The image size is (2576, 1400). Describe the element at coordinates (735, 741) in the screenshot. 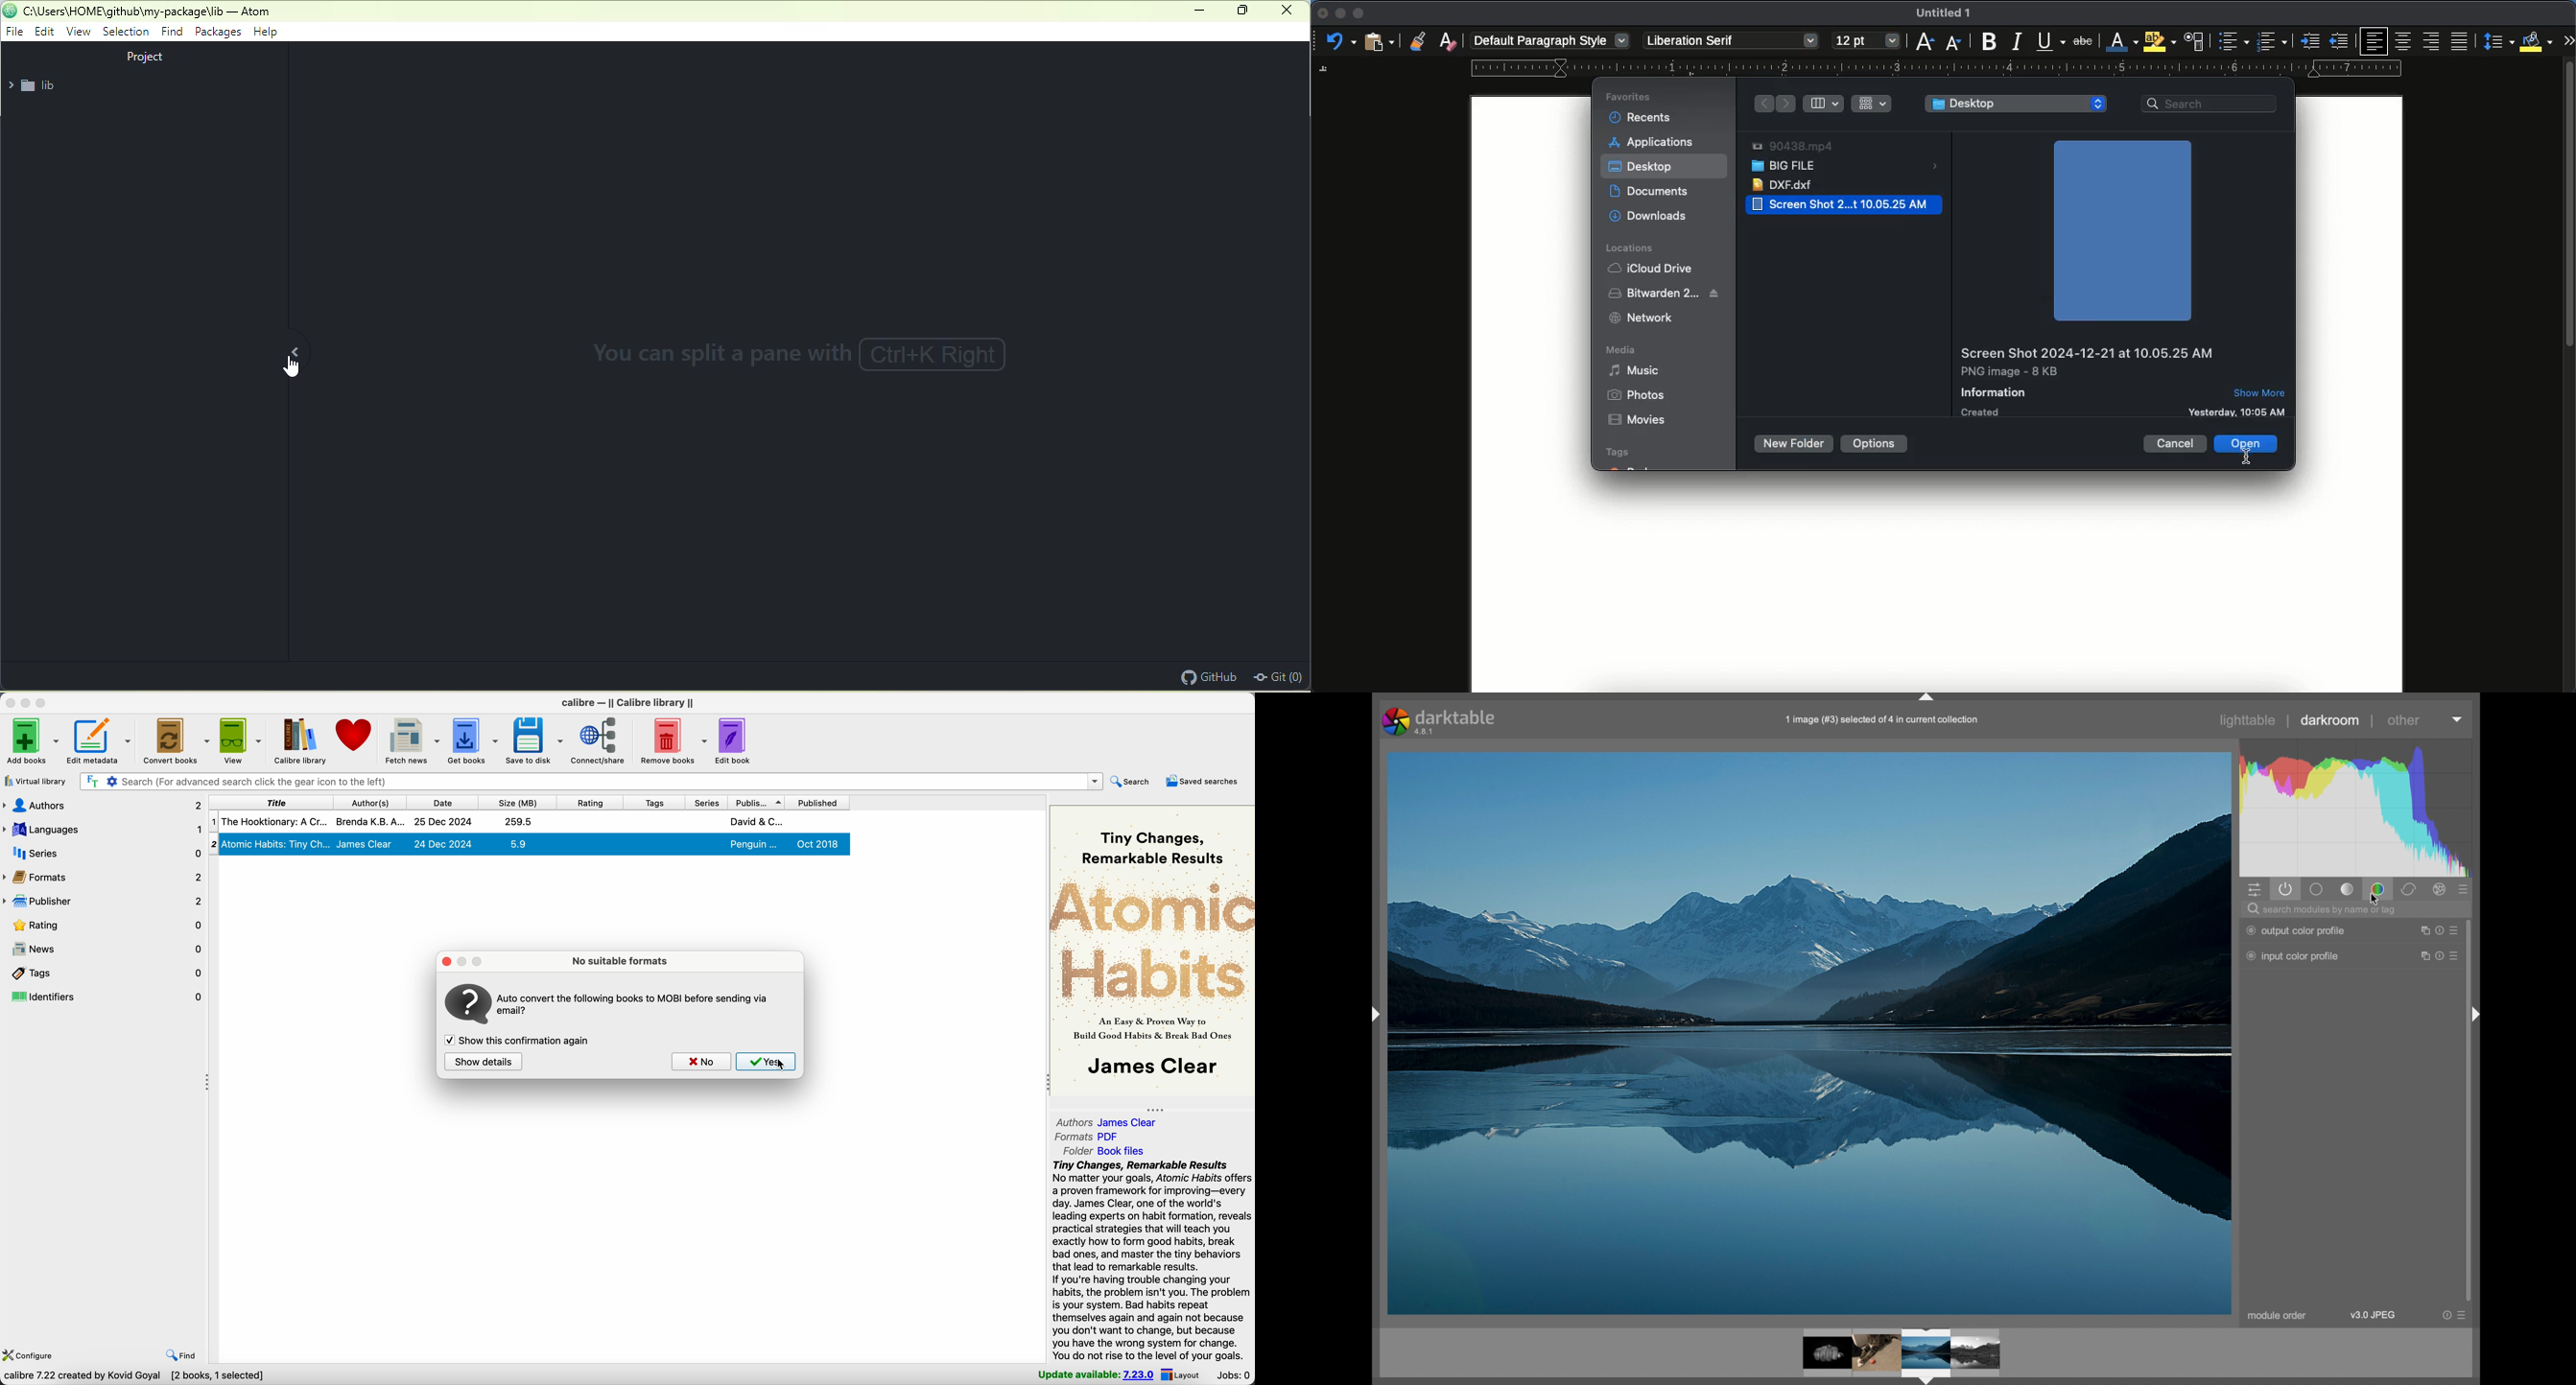

I see `edit book` at that location.